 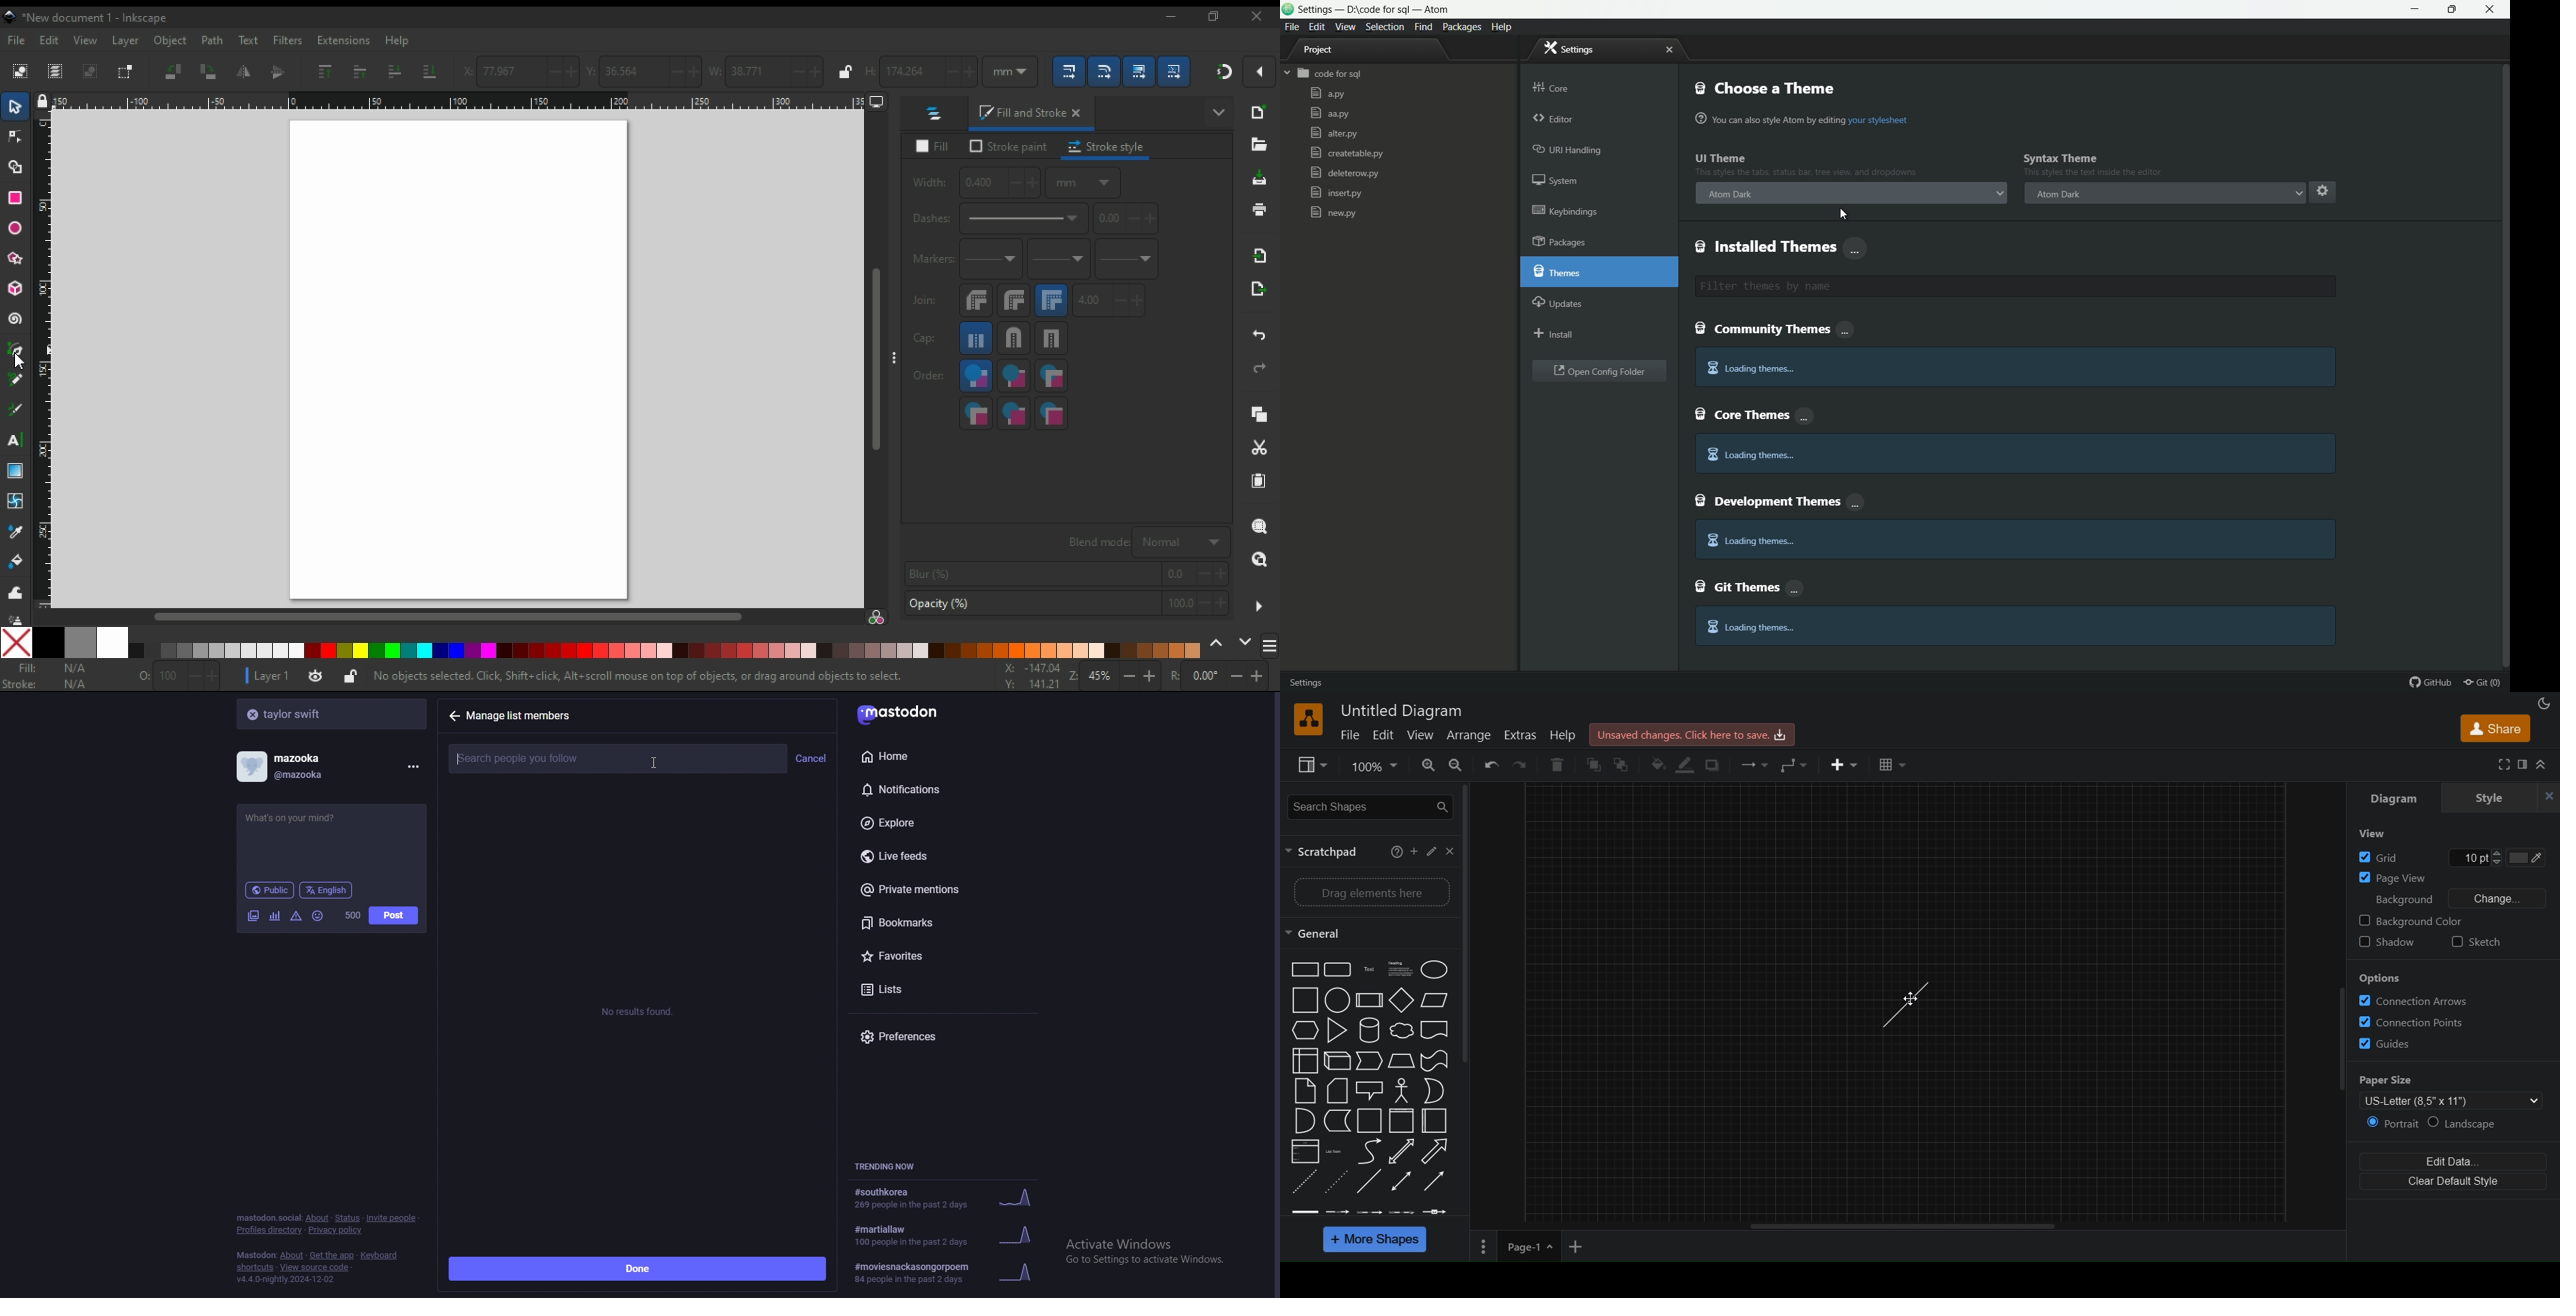 What do you see at coordinates (639, 1013) in the screenshot?
I see `no results found` at bounding box center [639, 1013].